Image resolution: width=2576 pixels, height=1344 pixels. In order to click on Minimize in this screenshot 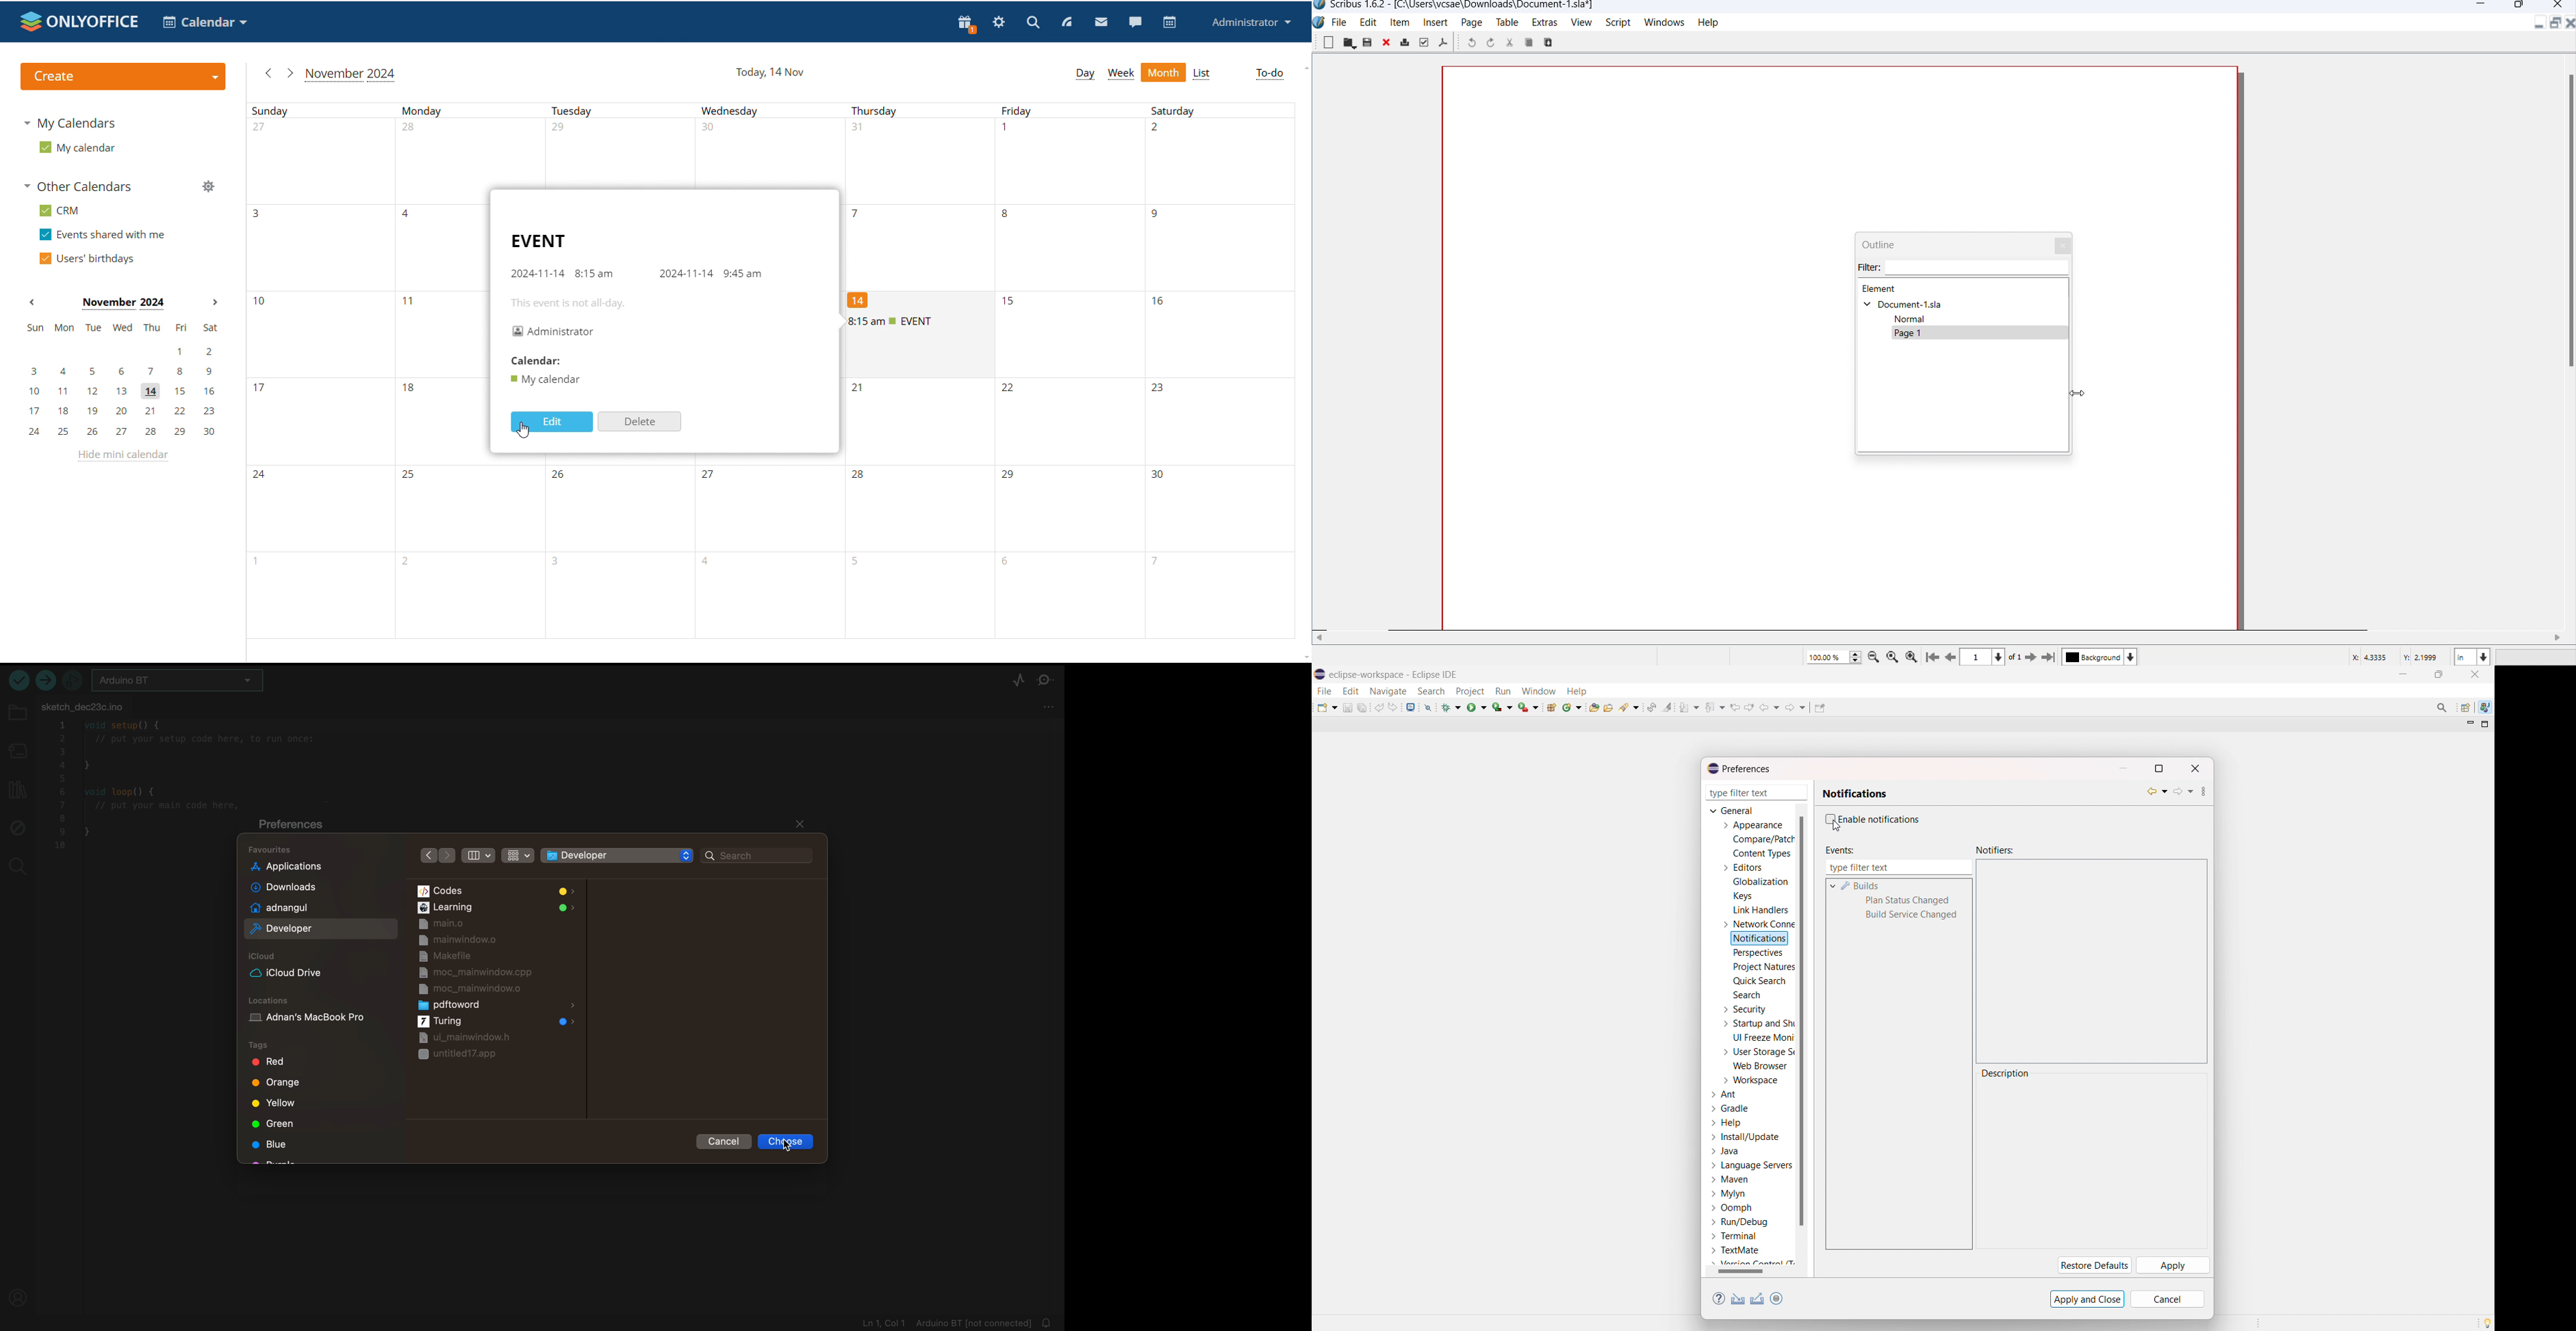, I will do `click(2481, 5)`.